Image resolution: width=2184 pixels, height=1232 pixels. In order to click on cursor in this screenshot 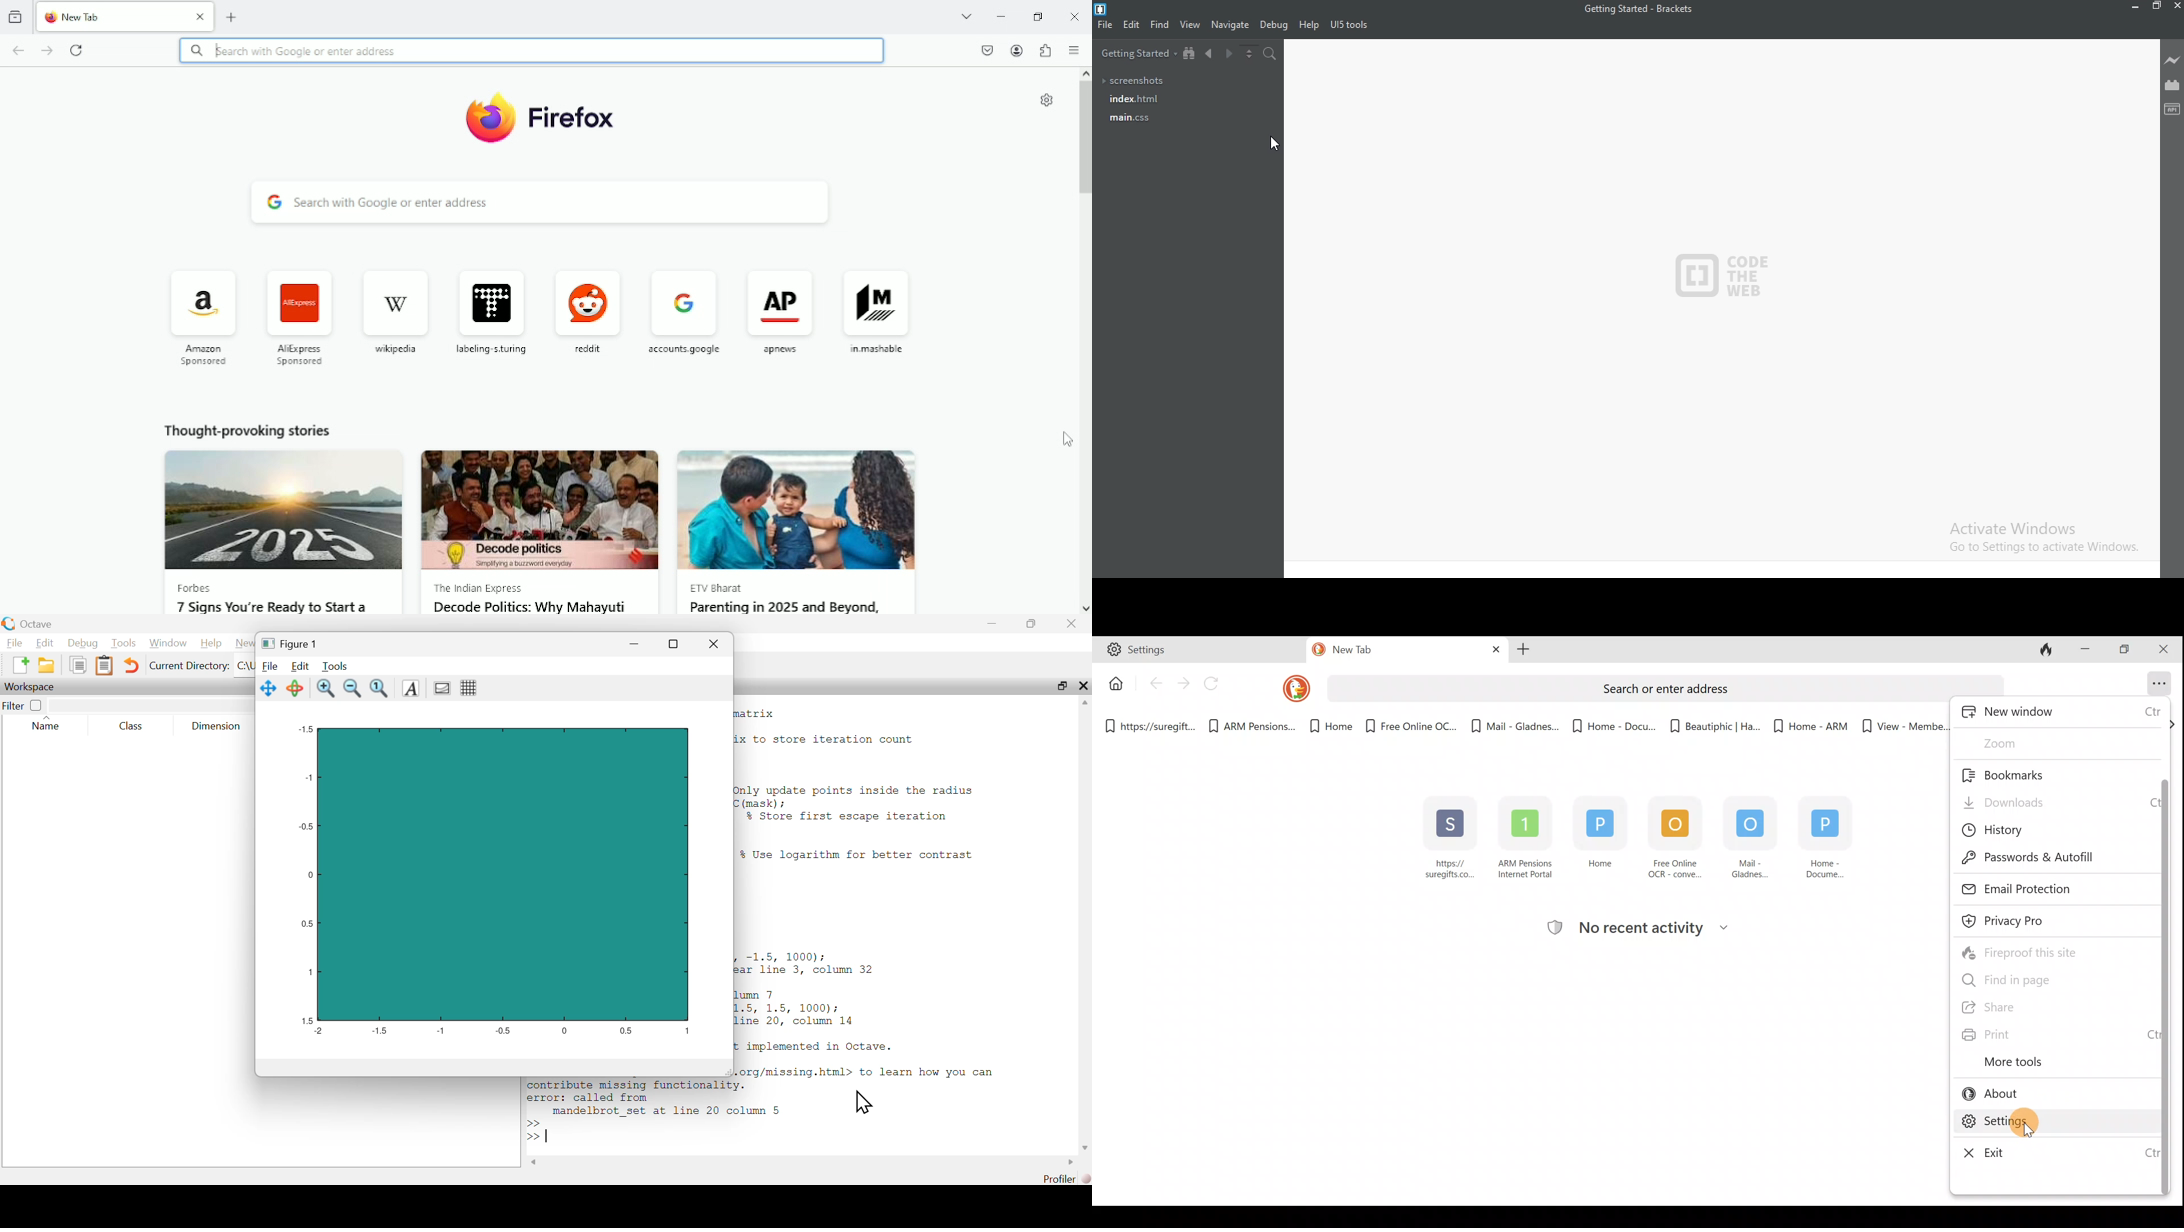, I will do `click(1274, 145)`.